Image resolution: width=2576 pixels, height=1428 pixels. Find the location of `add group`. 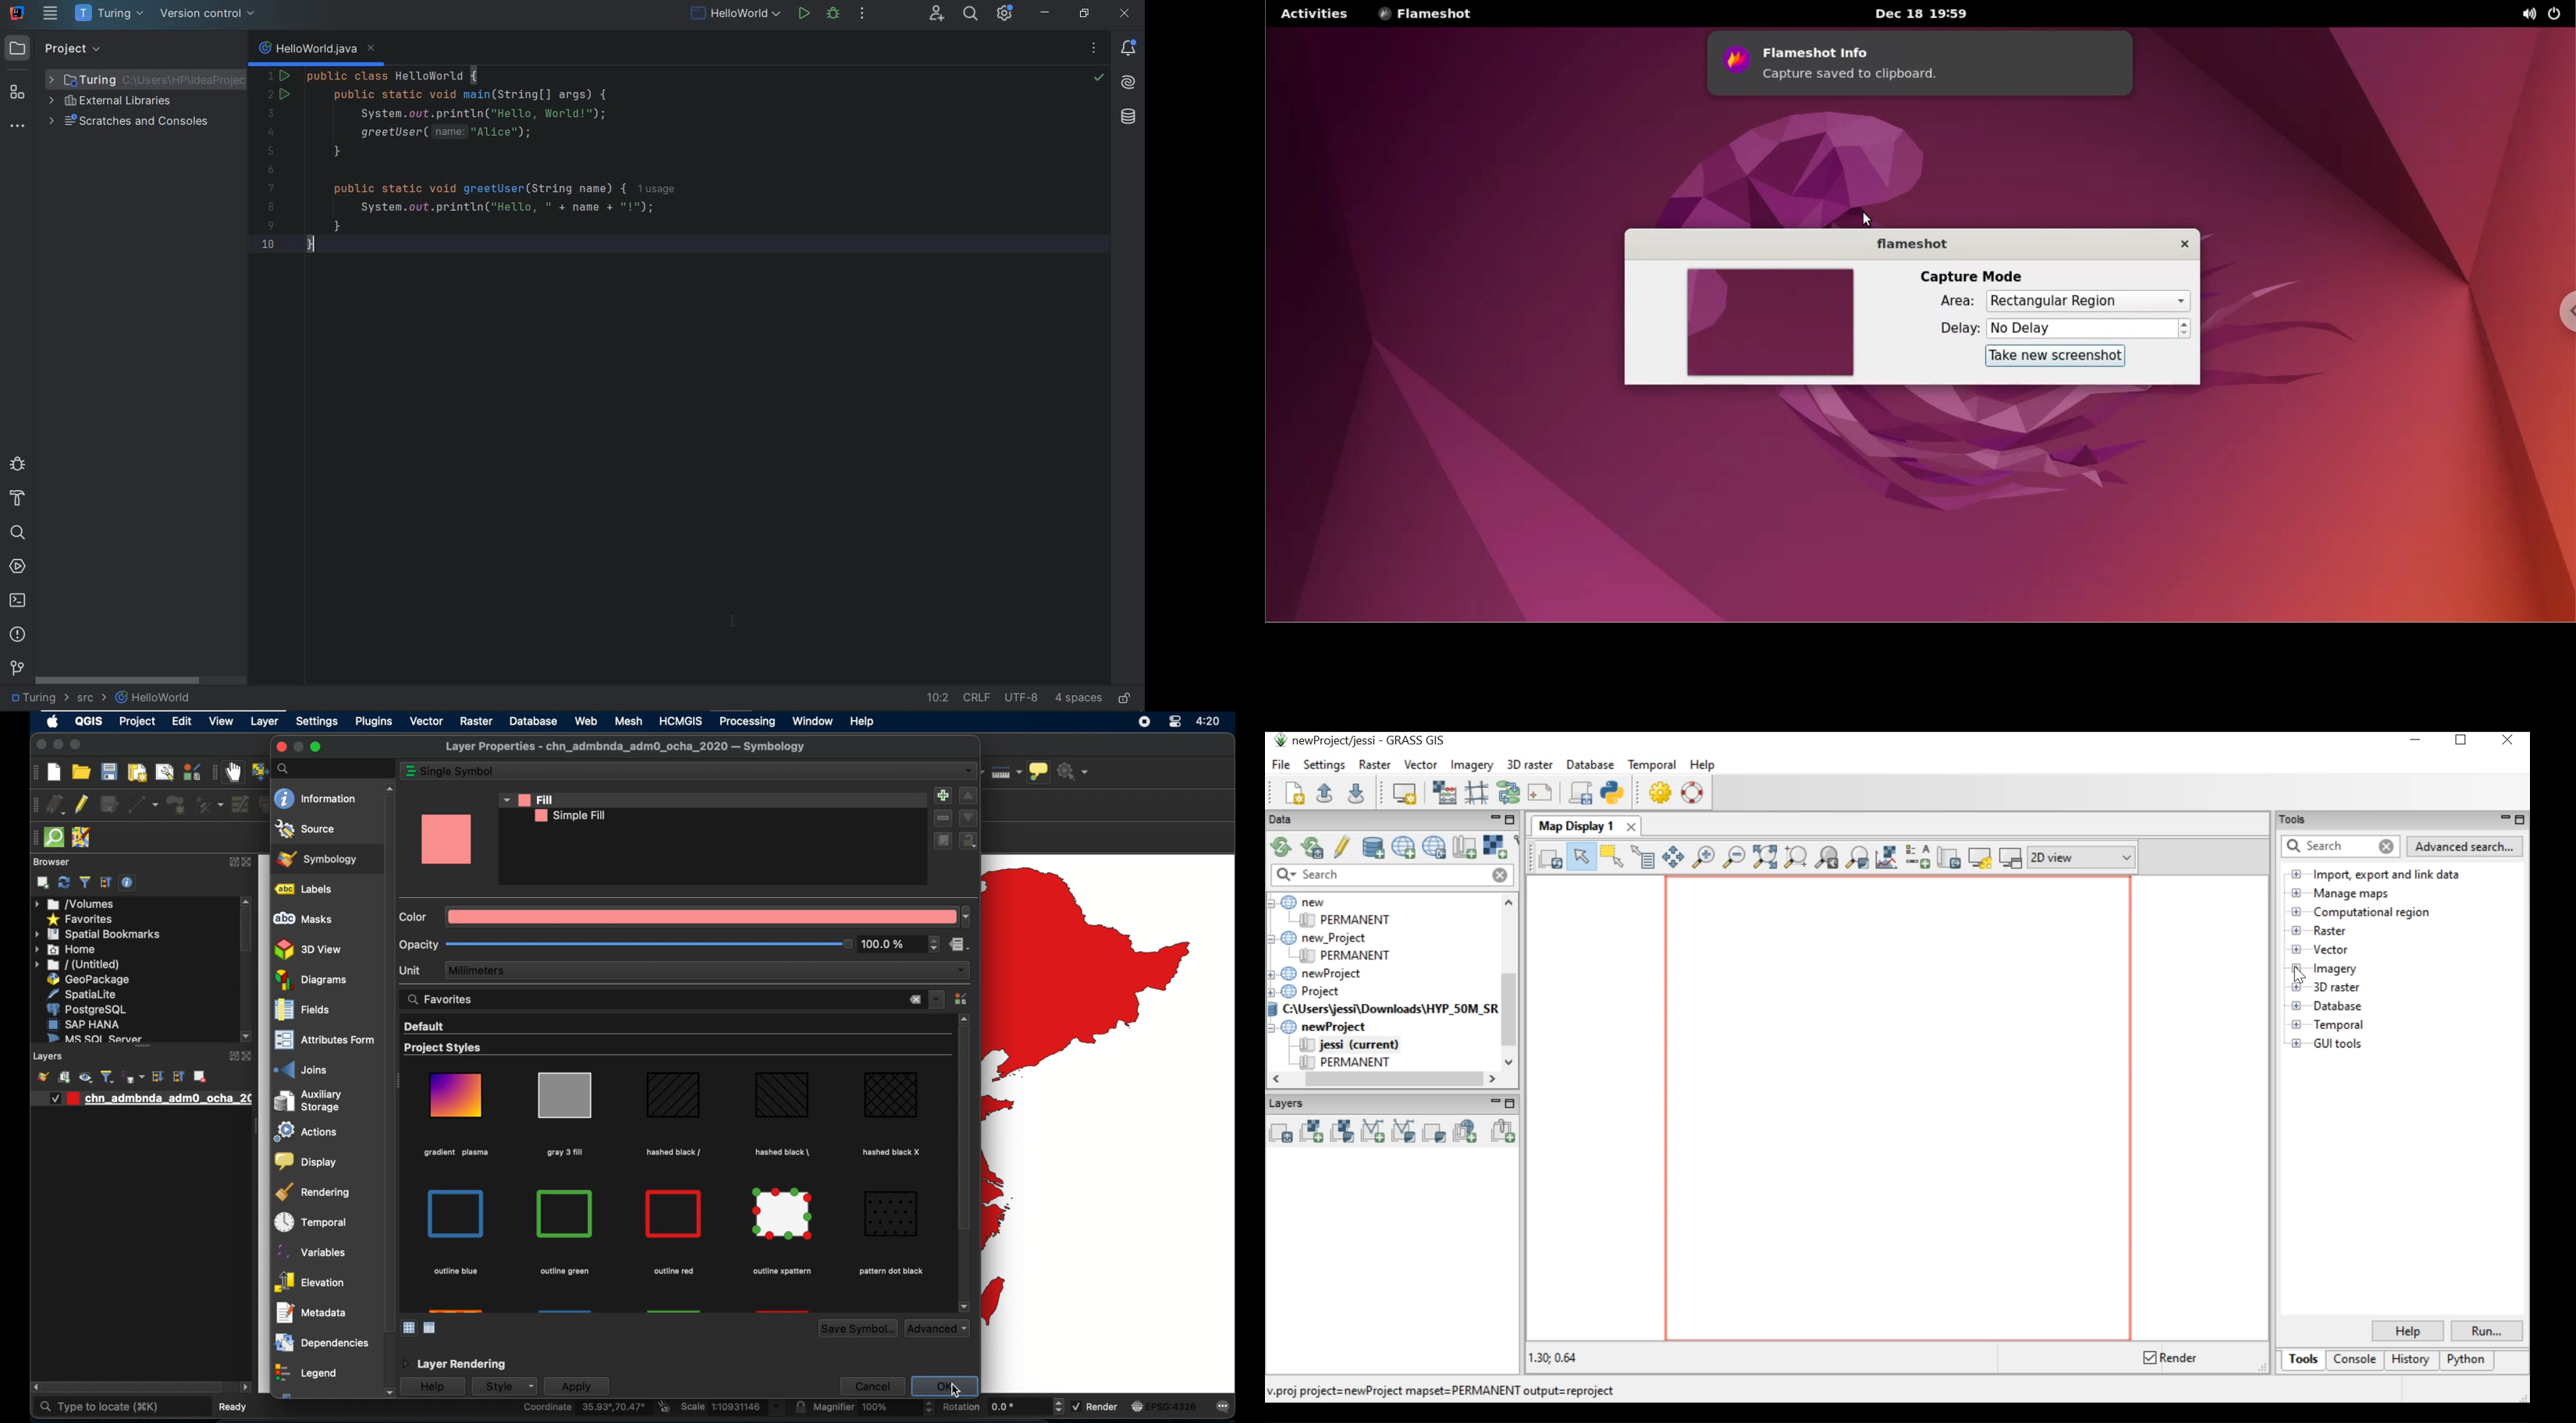

add group is located at coordinates (64, 1078).